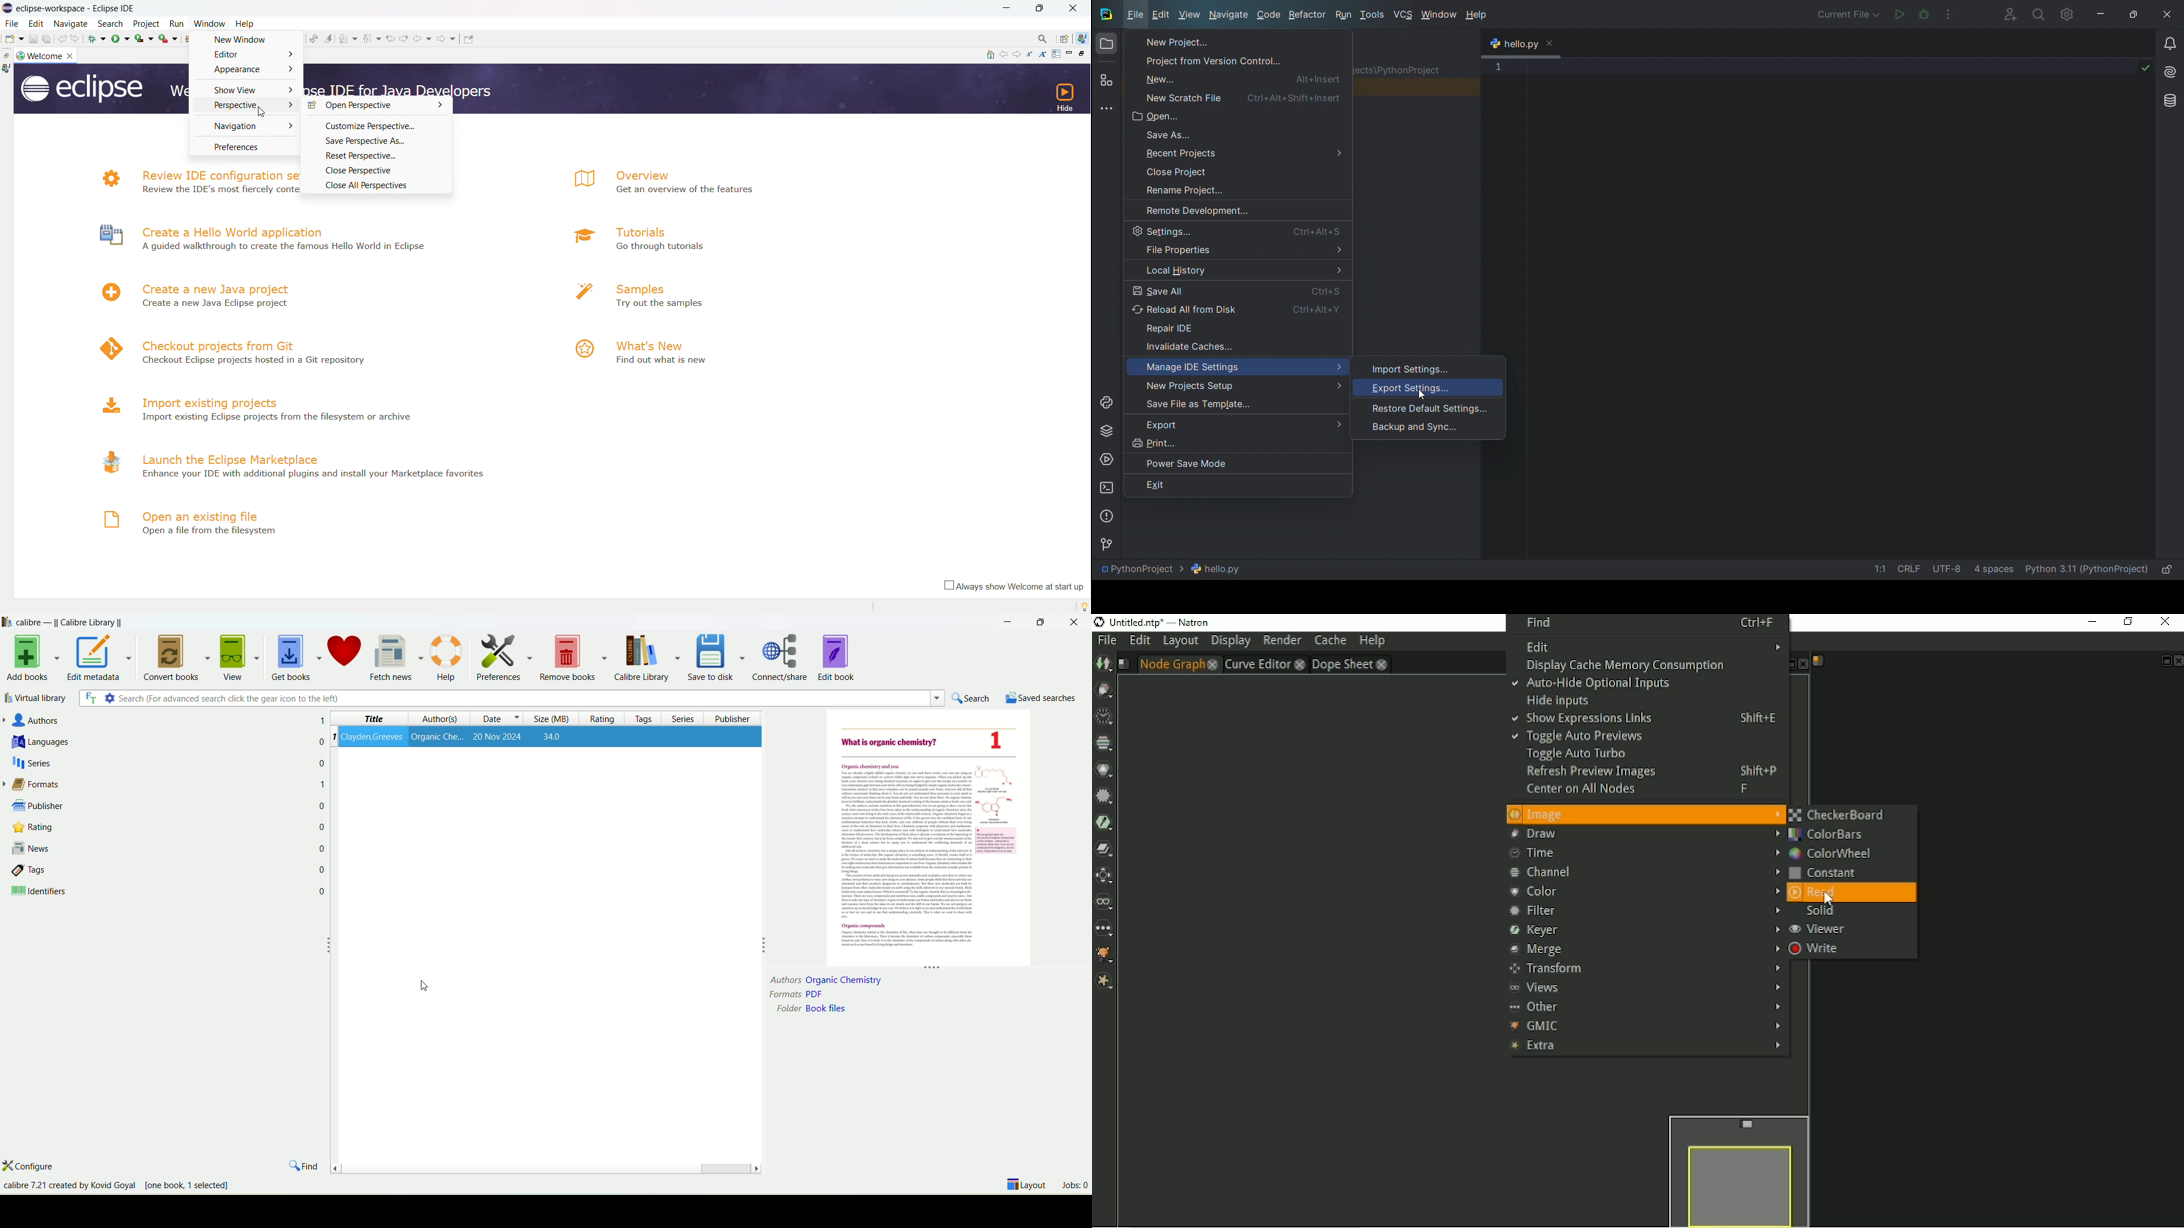 This screenshot has width=2184, height=1232. Describe the element at coordinates (152, 871) in the screenshot. I see `tags` at that location.